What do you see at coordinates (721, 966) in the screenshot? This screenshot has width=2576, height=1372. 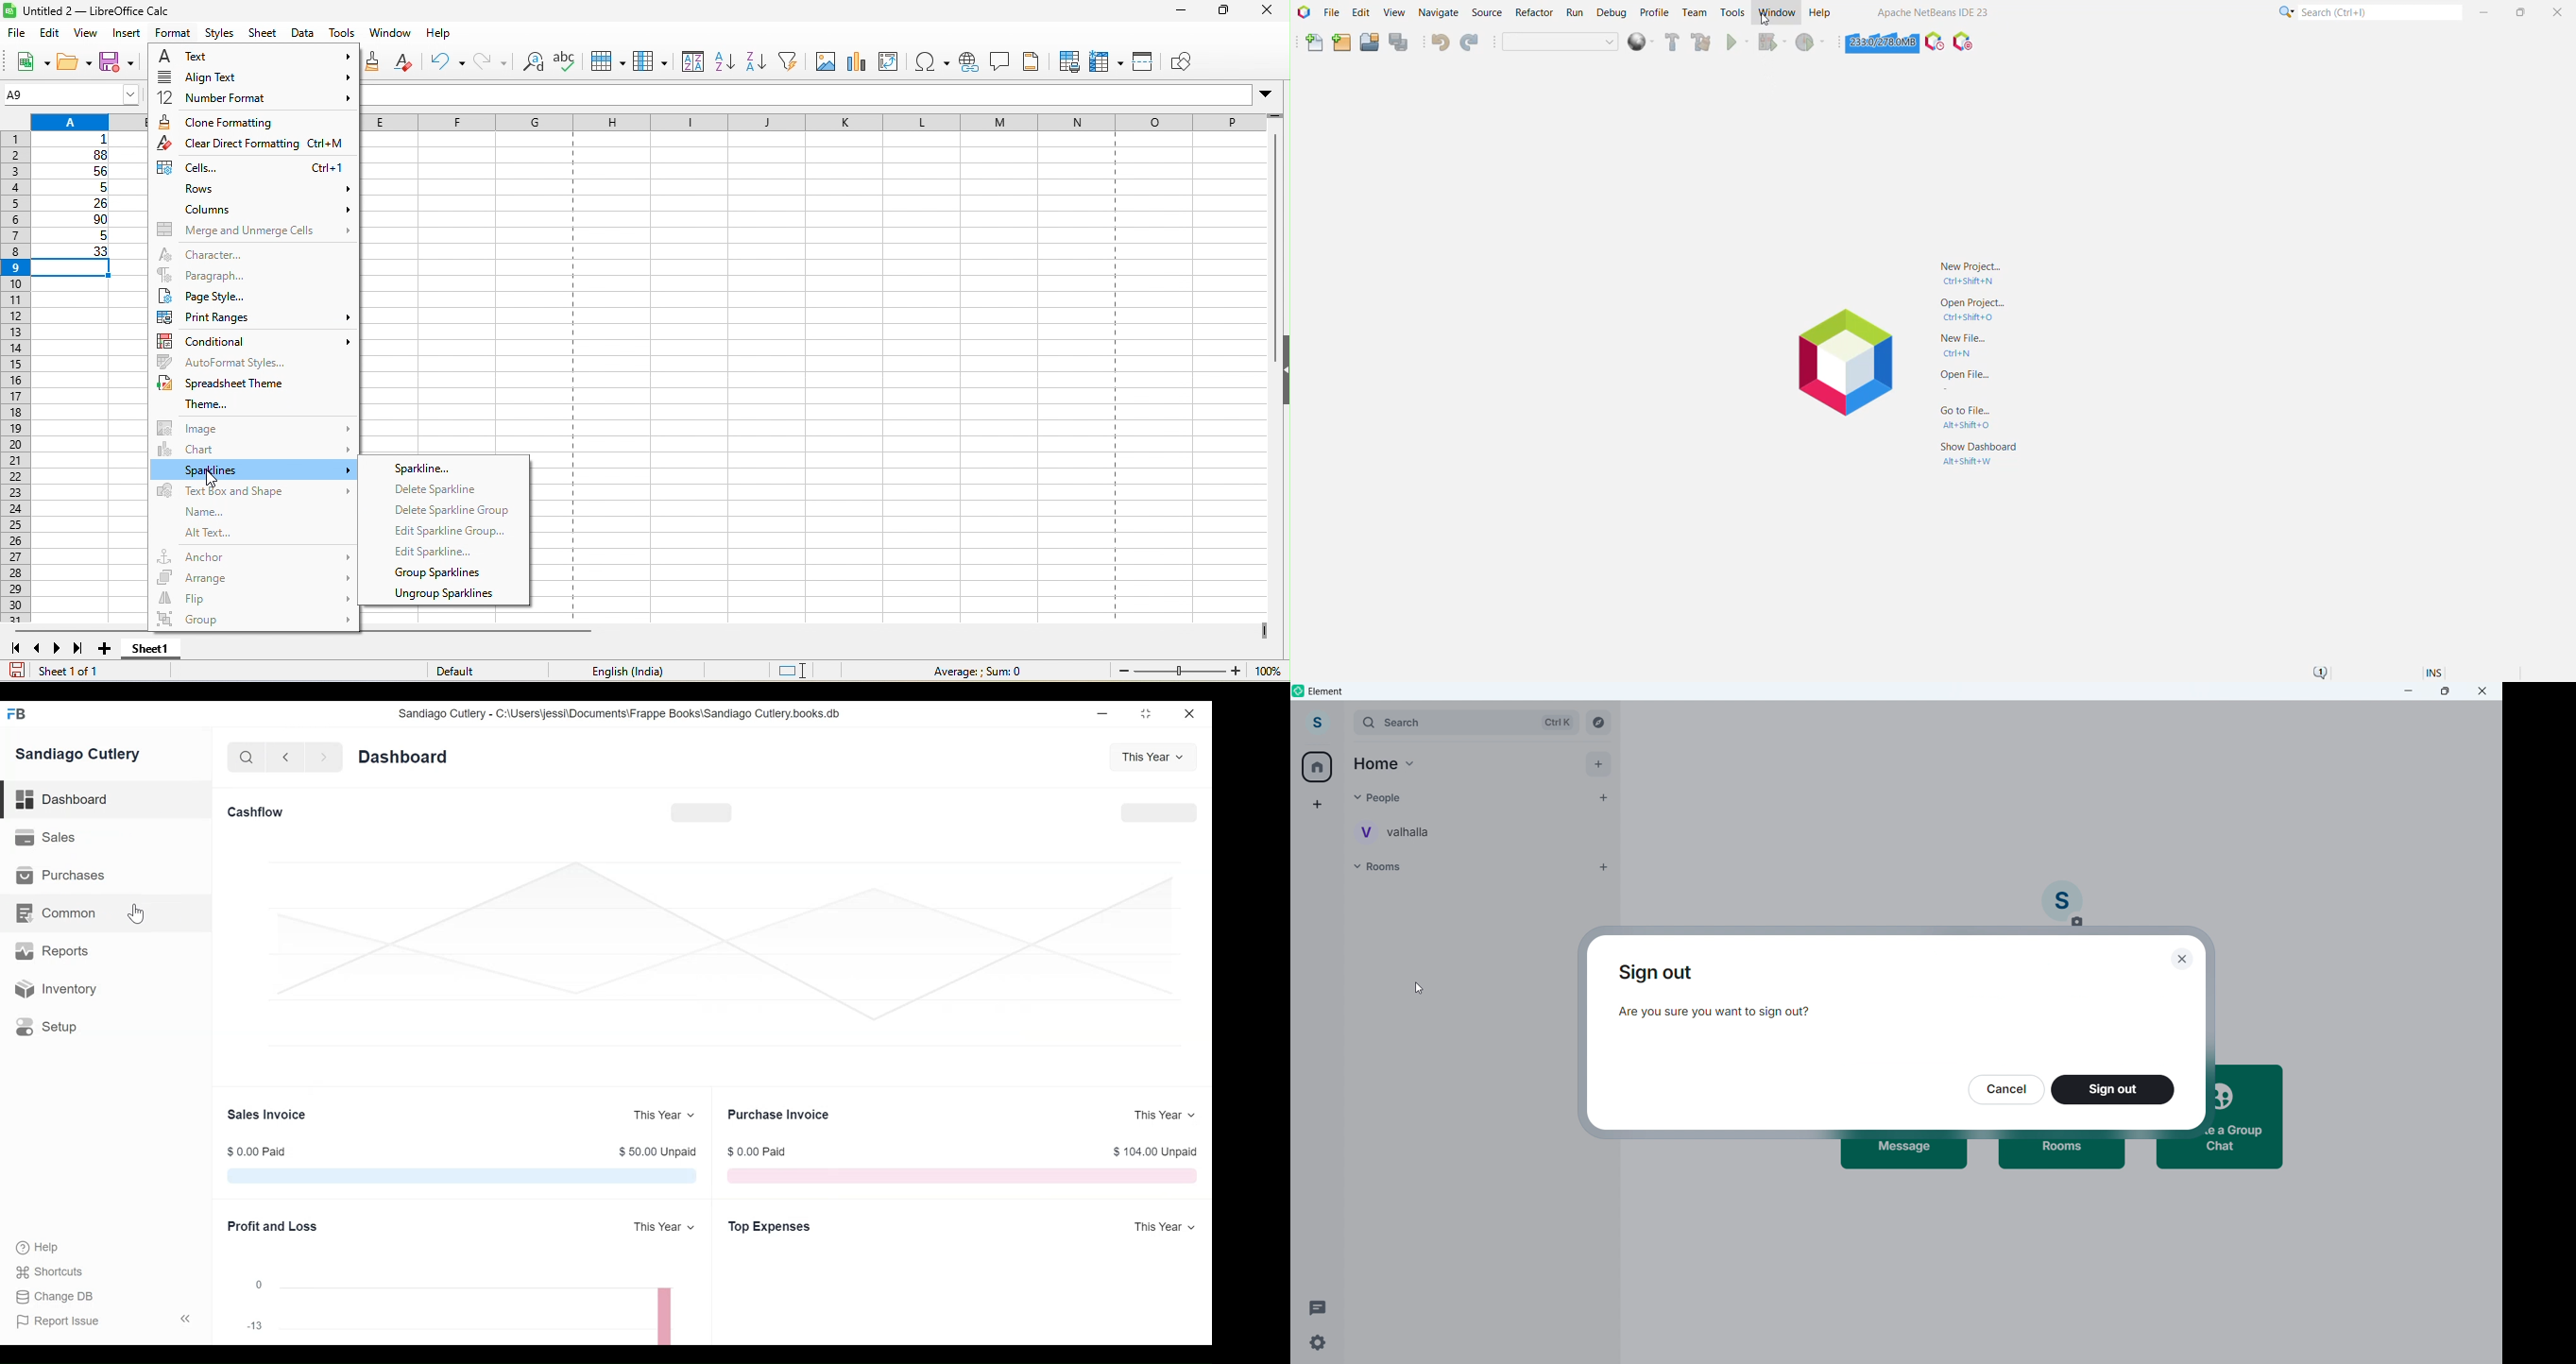 I see `The Cashflow chart shows the total amount of money being transferred into and out of Sandiago Cultery company over a year` at bounding box center [721, 966].